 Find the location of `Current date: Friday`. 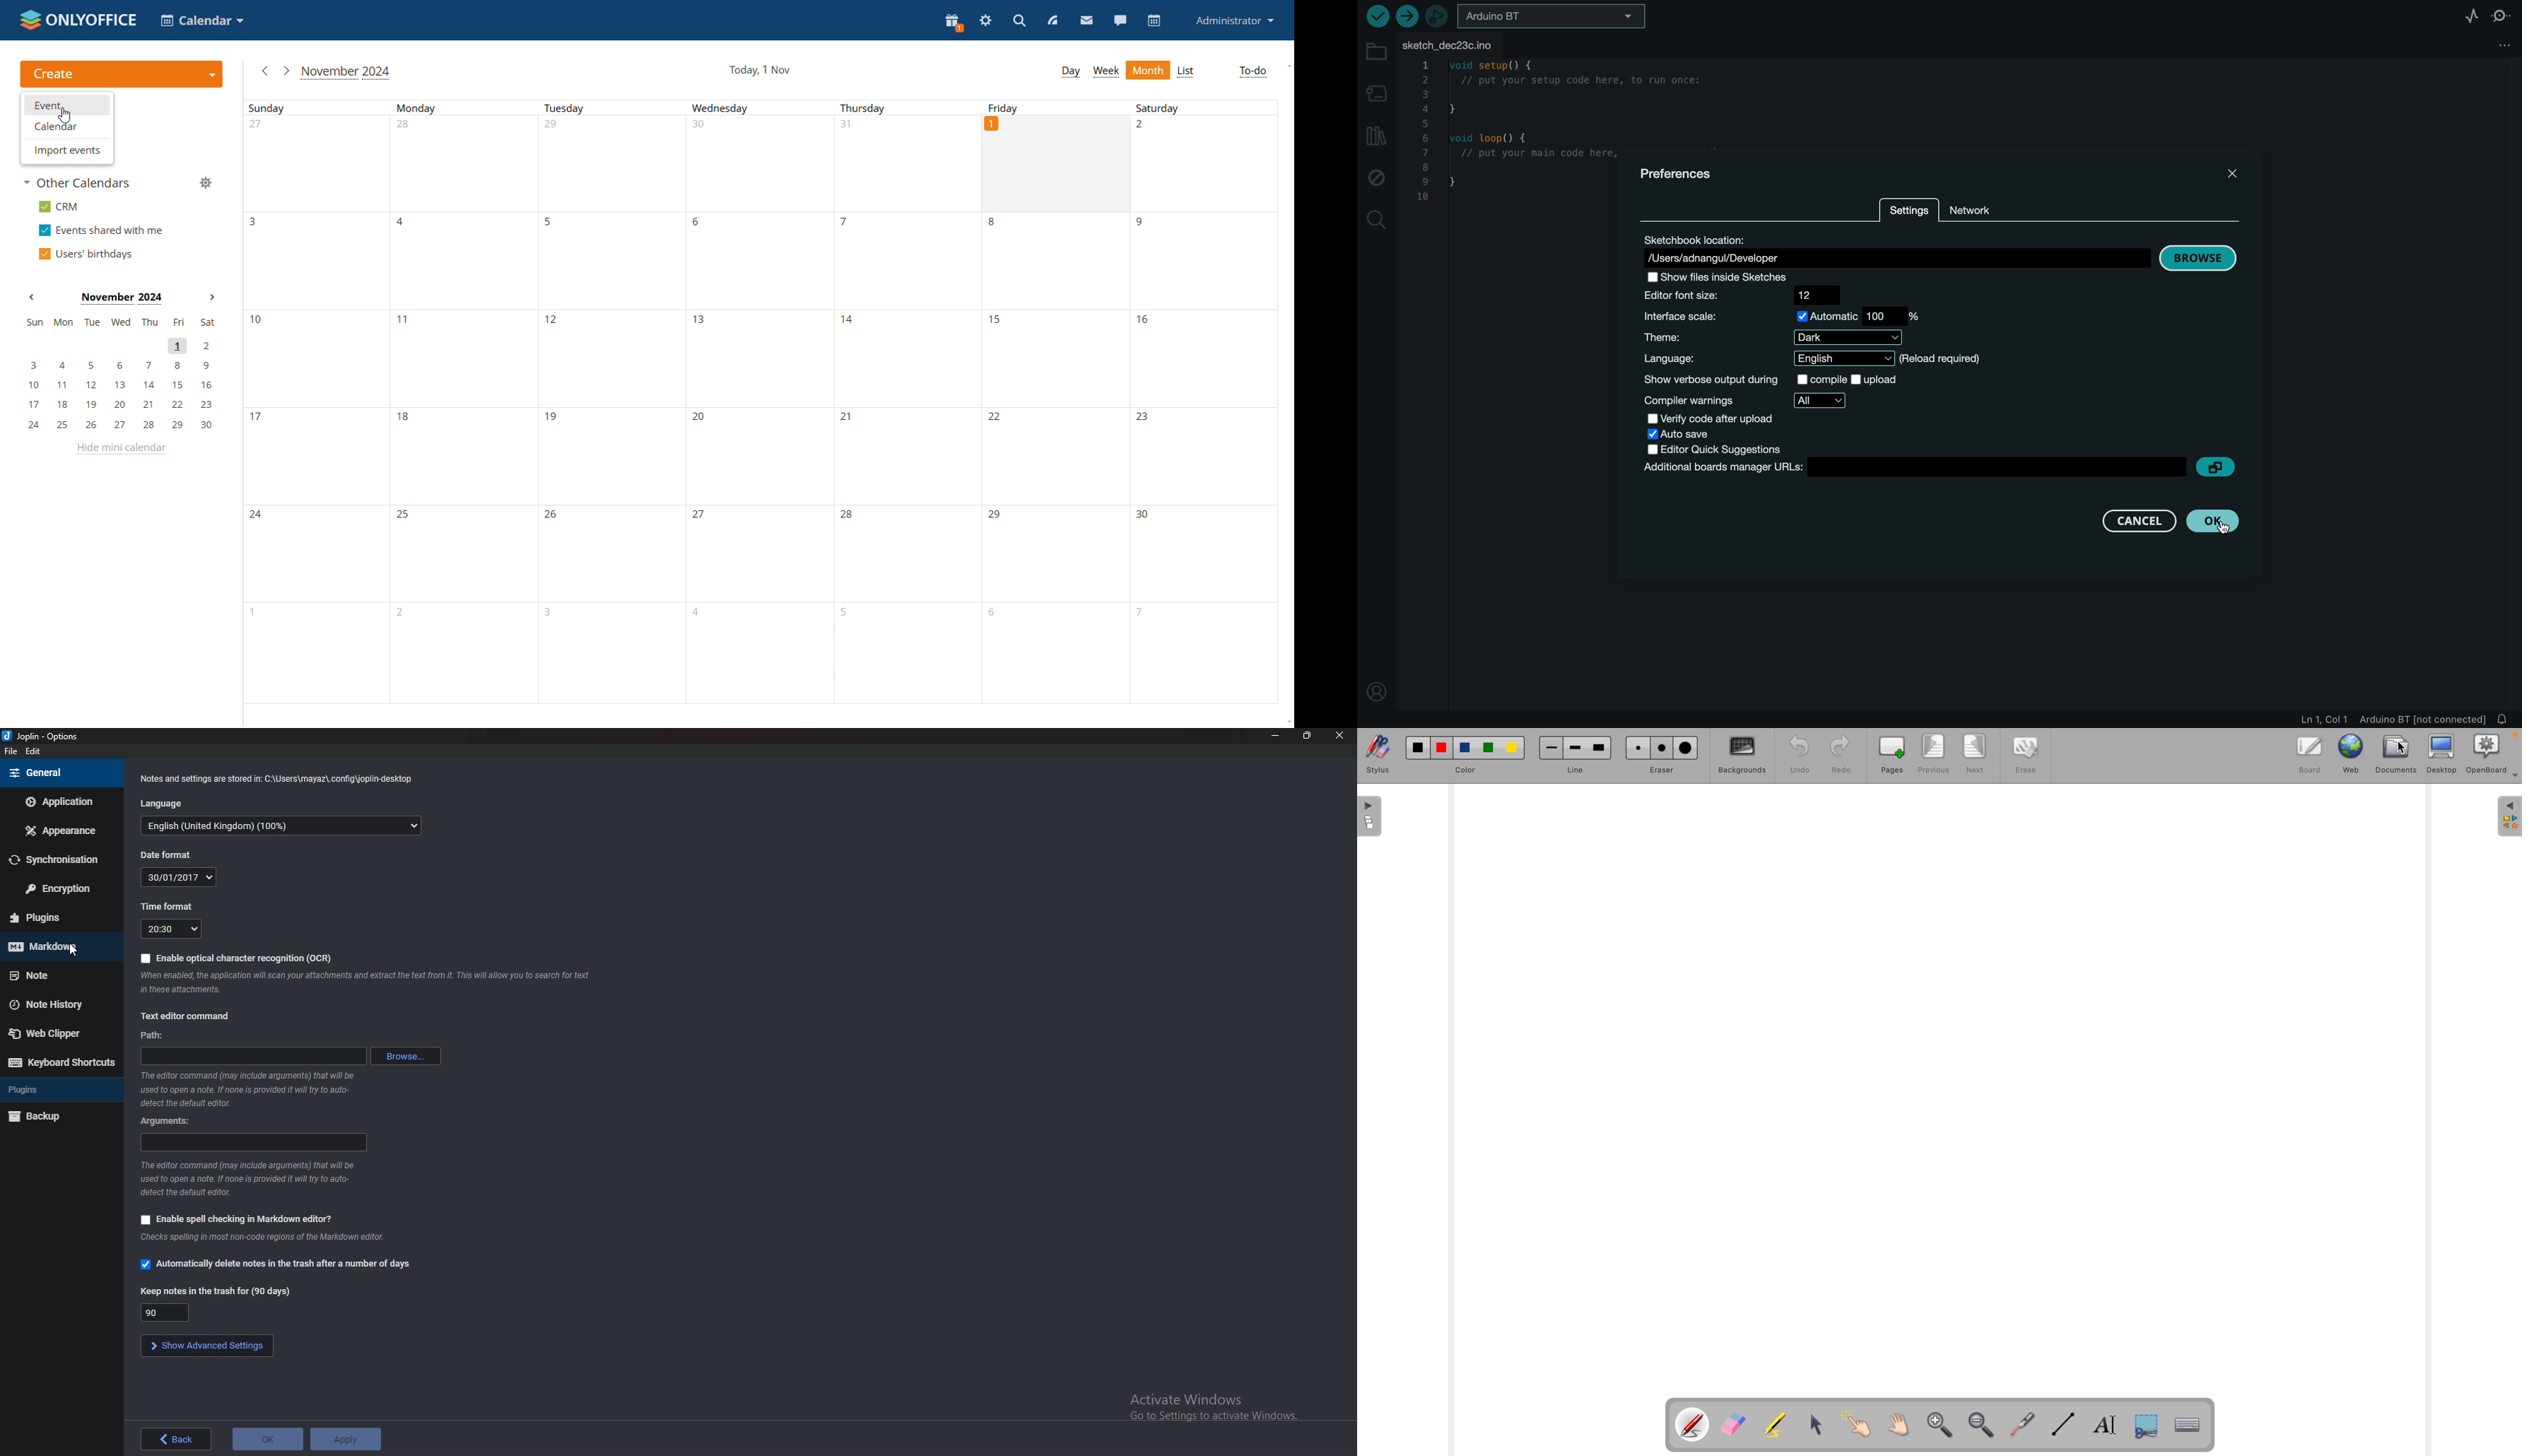

Current date: Friday is located at coordinates (1057, 164).